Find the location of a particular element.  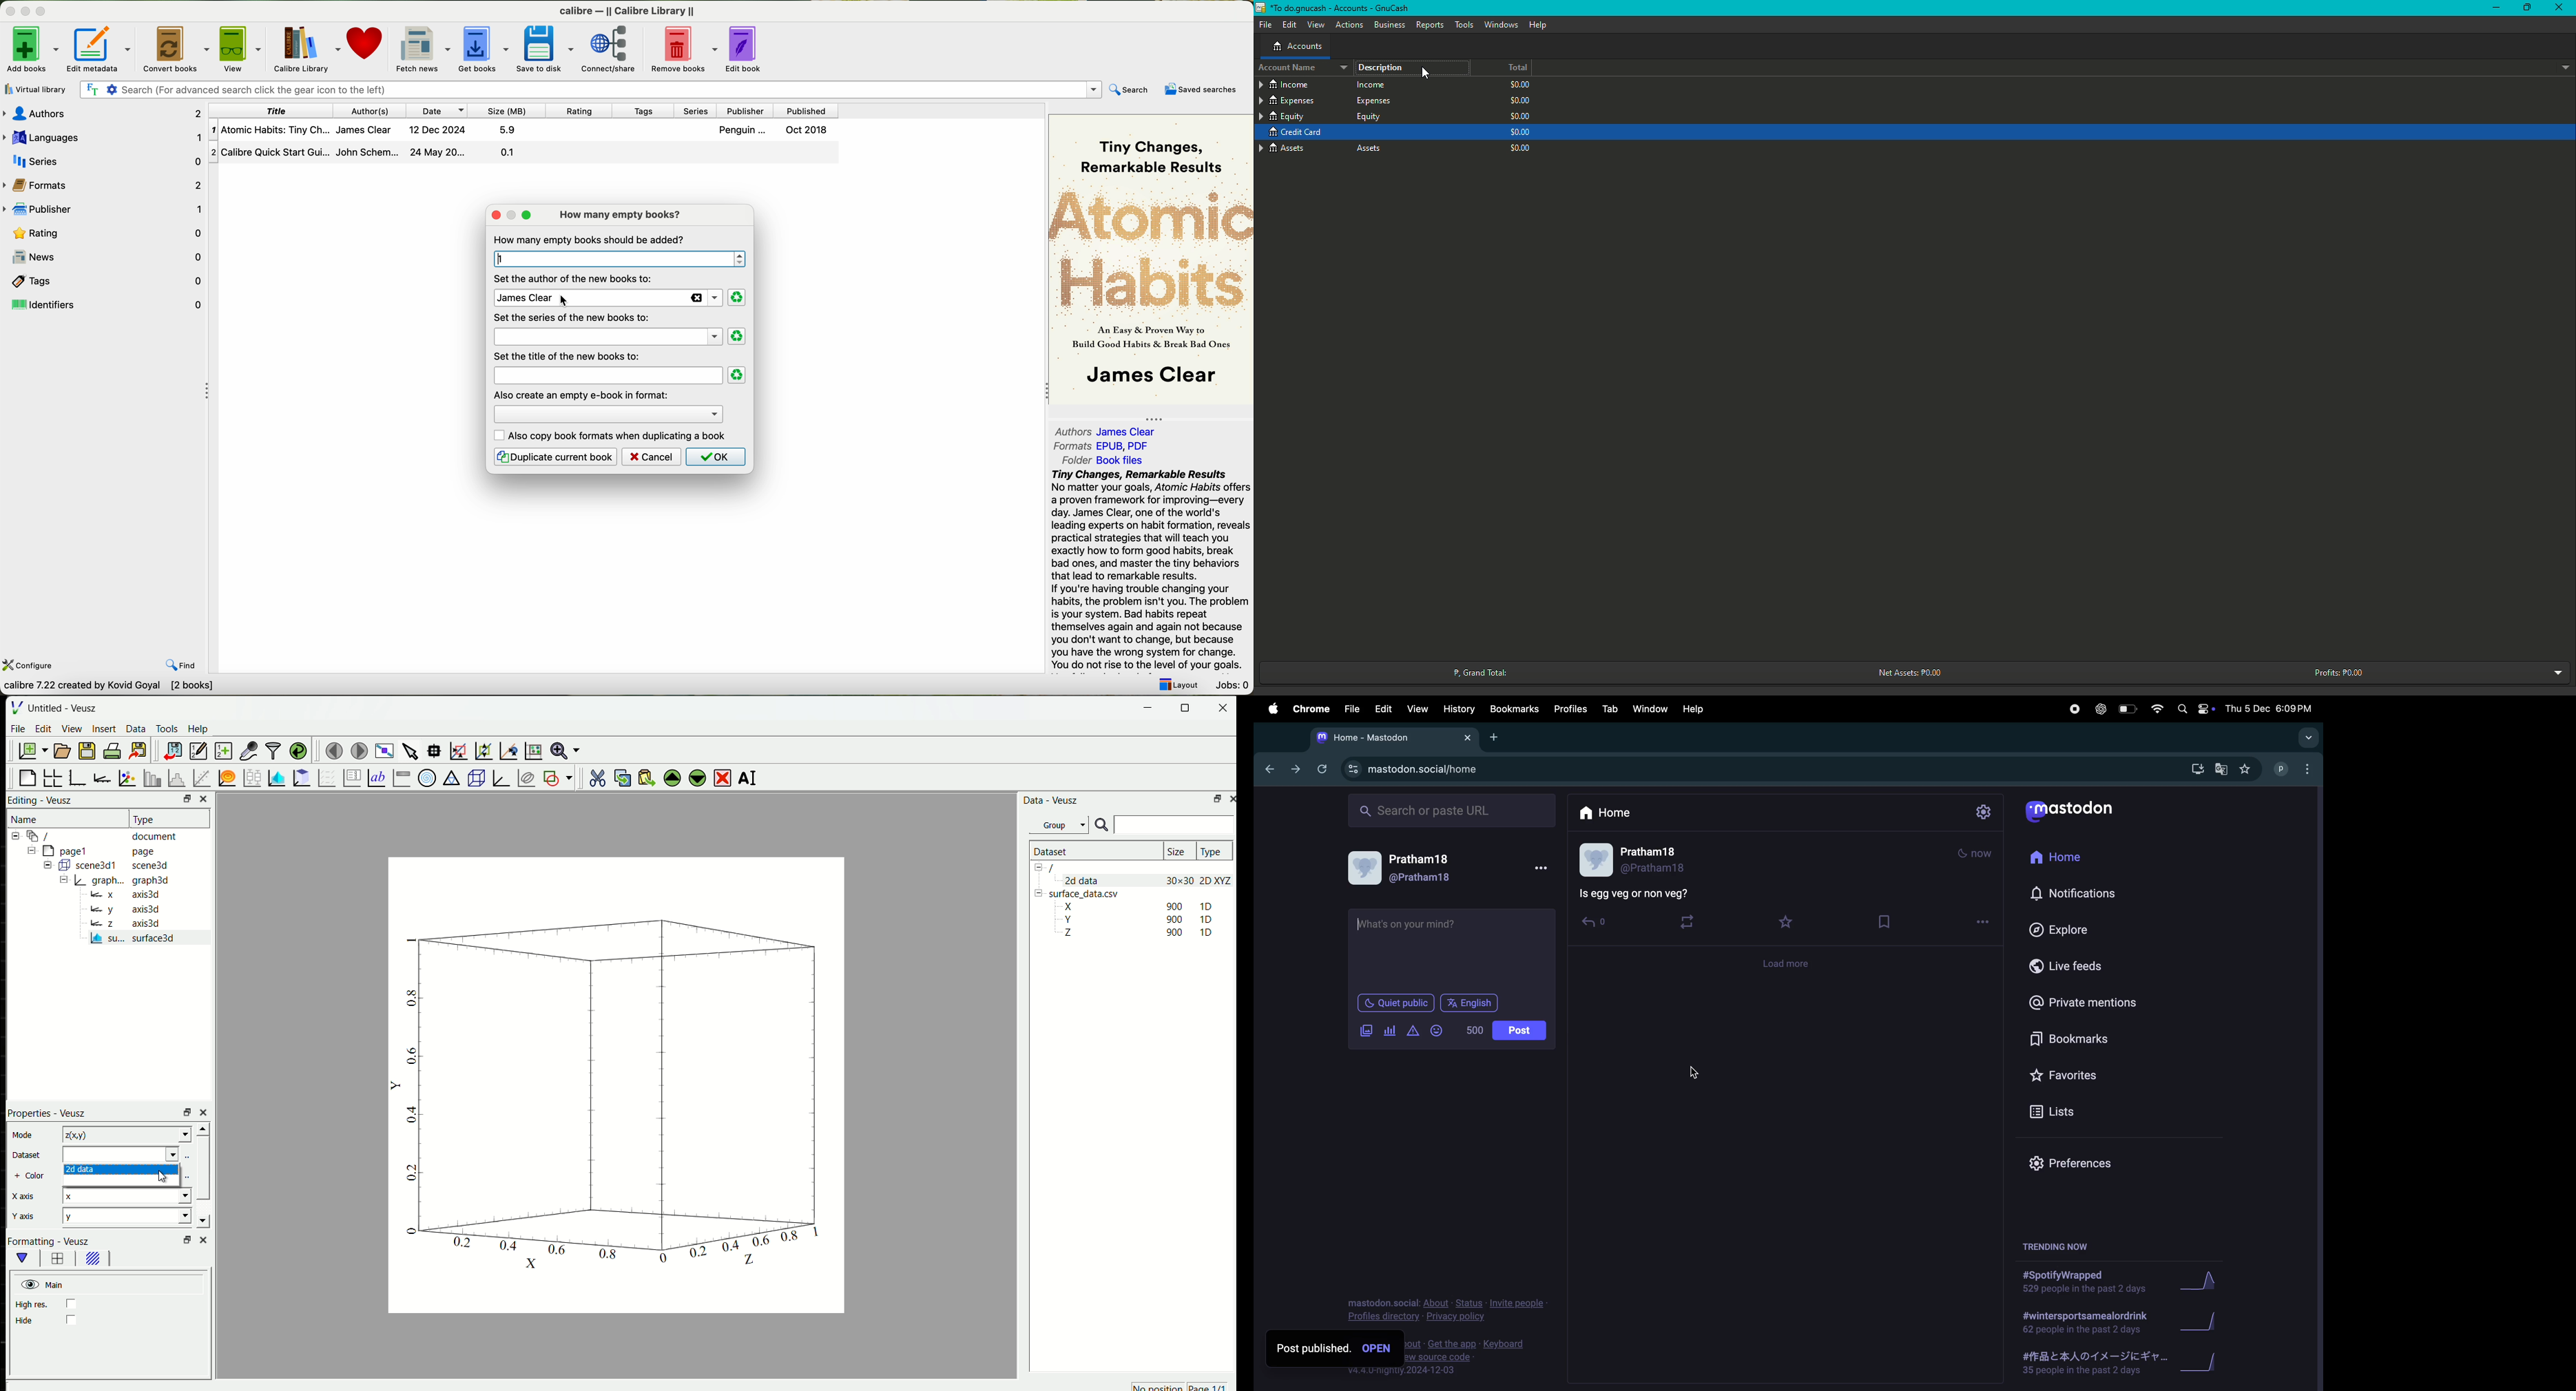

 is located at coordinates (91, 865).